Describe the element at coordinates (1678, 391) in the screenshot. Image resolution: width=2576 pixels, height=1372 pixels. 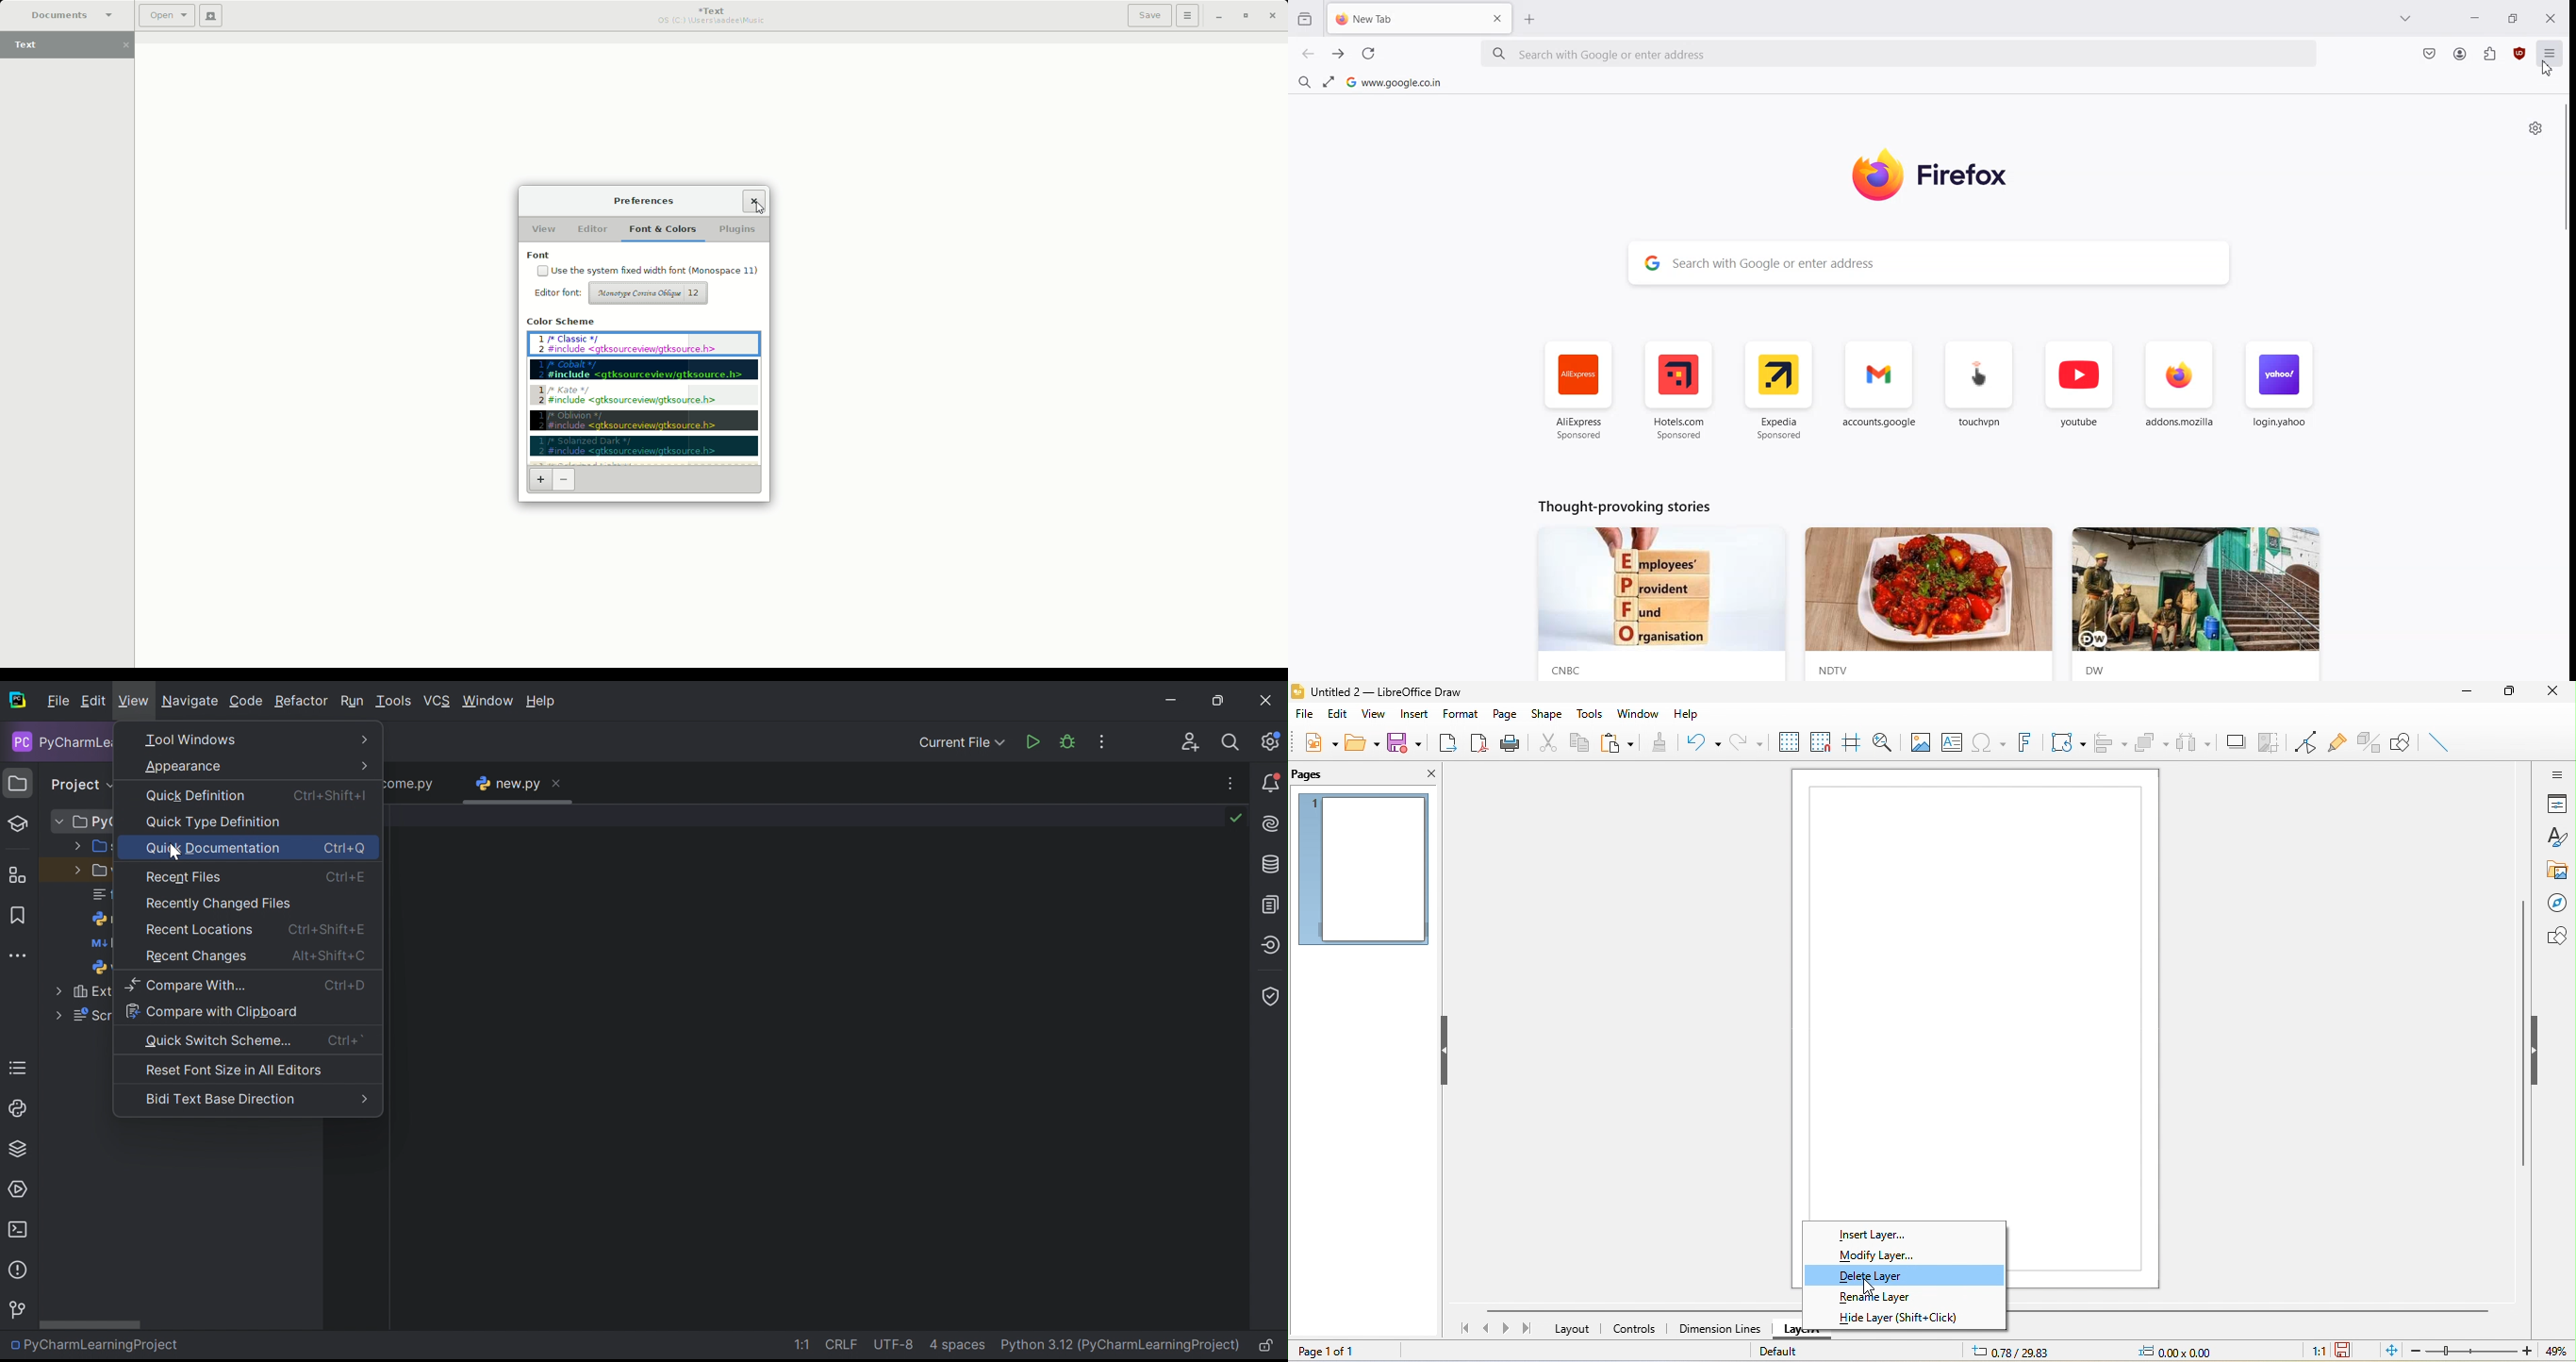
I see `Hotel.com Sponsored` at that location.